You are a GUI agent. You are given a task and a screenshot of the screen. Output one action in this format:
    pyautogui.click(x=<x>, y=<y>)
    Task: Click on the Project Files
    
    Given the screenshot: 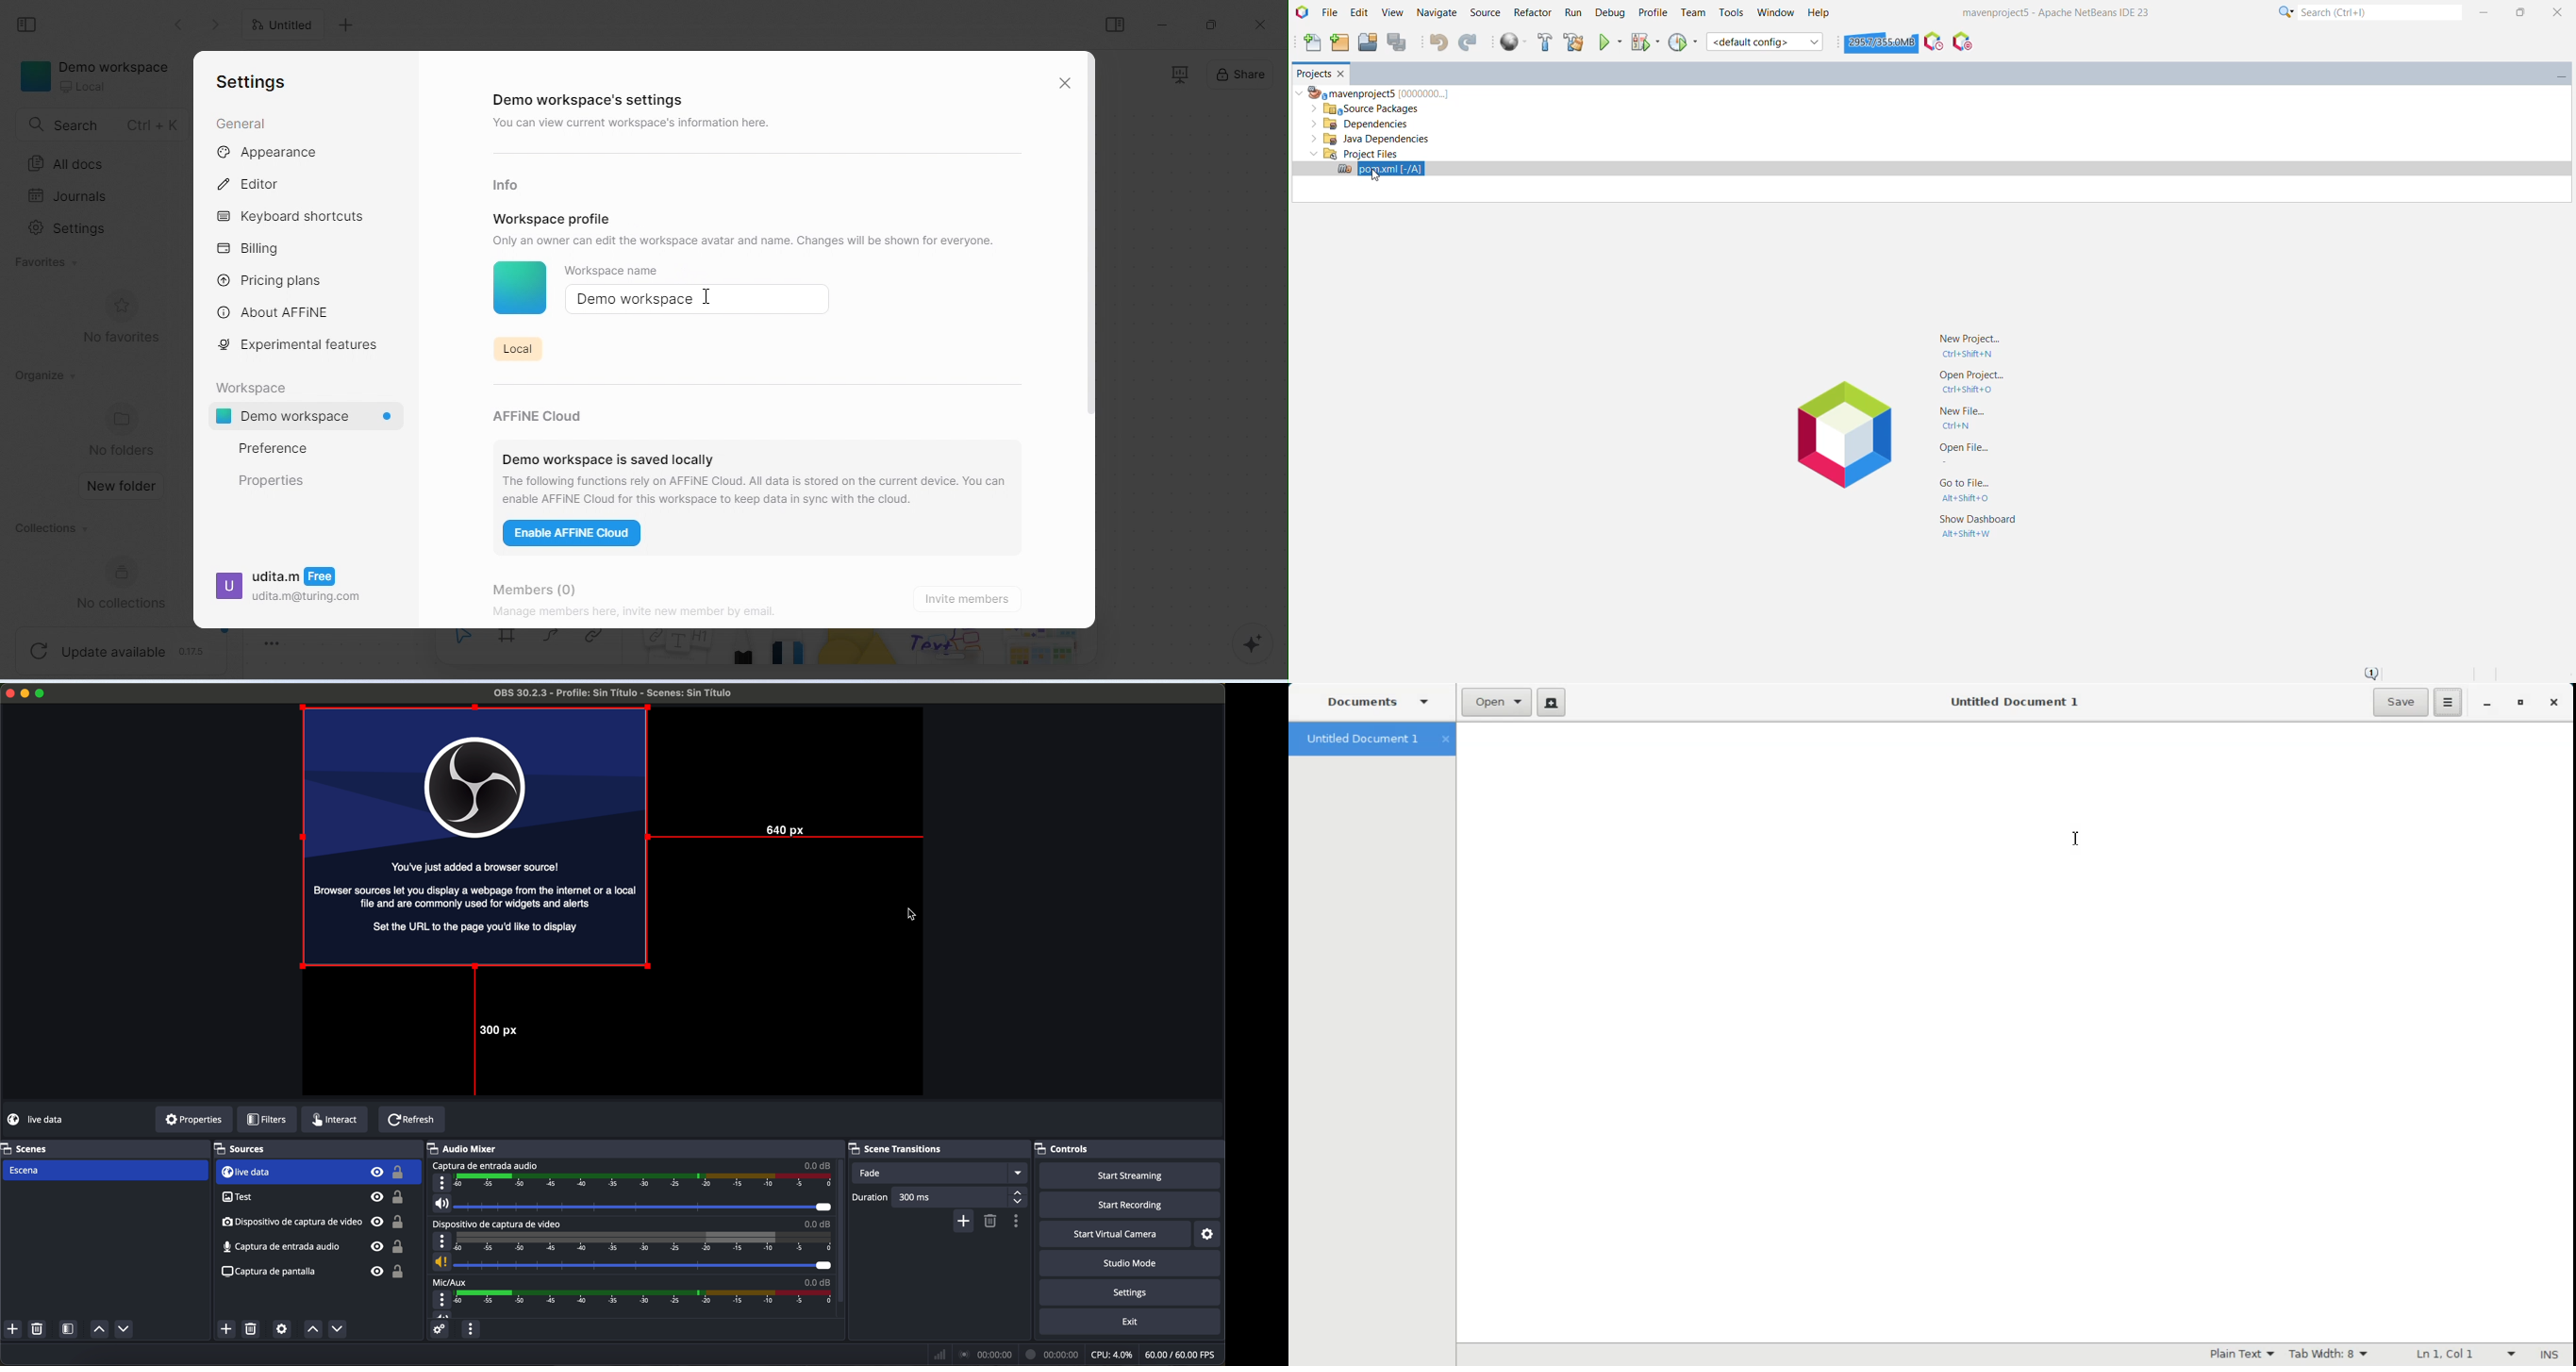 What is the action you would take?
    pyautogui.click(x=1354, y=154)
    